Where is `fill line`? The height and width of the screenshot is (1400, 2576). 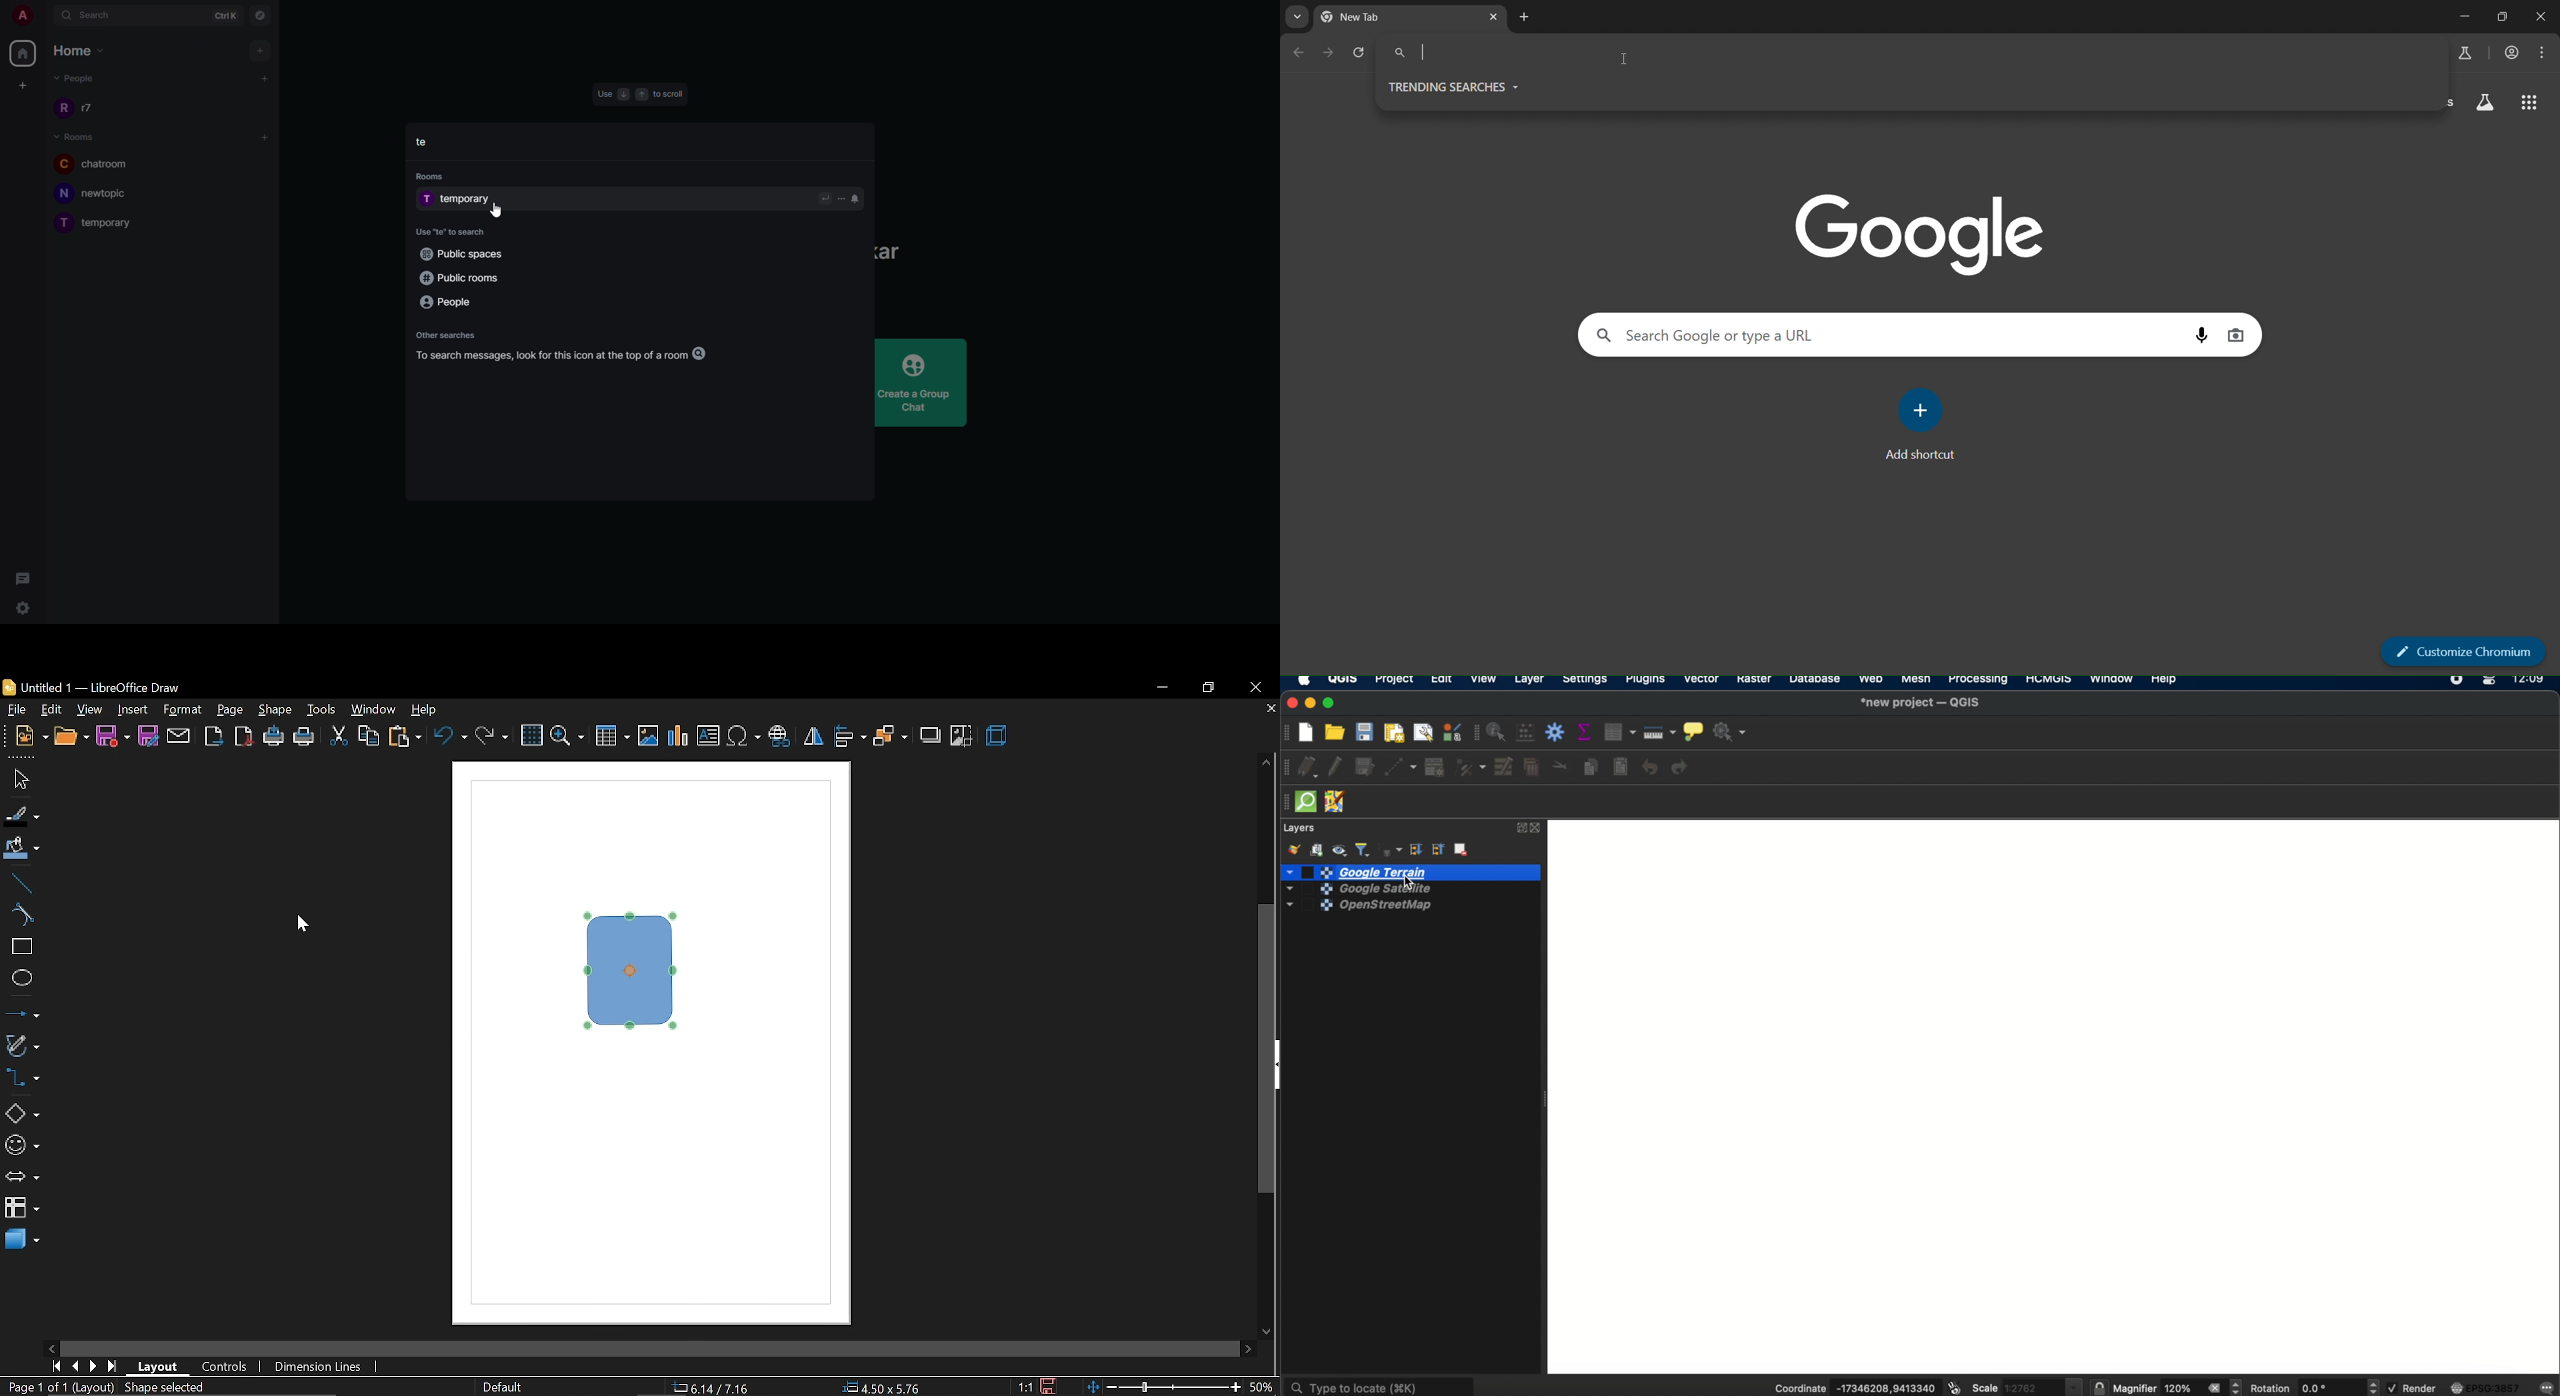 fill line is located at coordinates (21, 816).